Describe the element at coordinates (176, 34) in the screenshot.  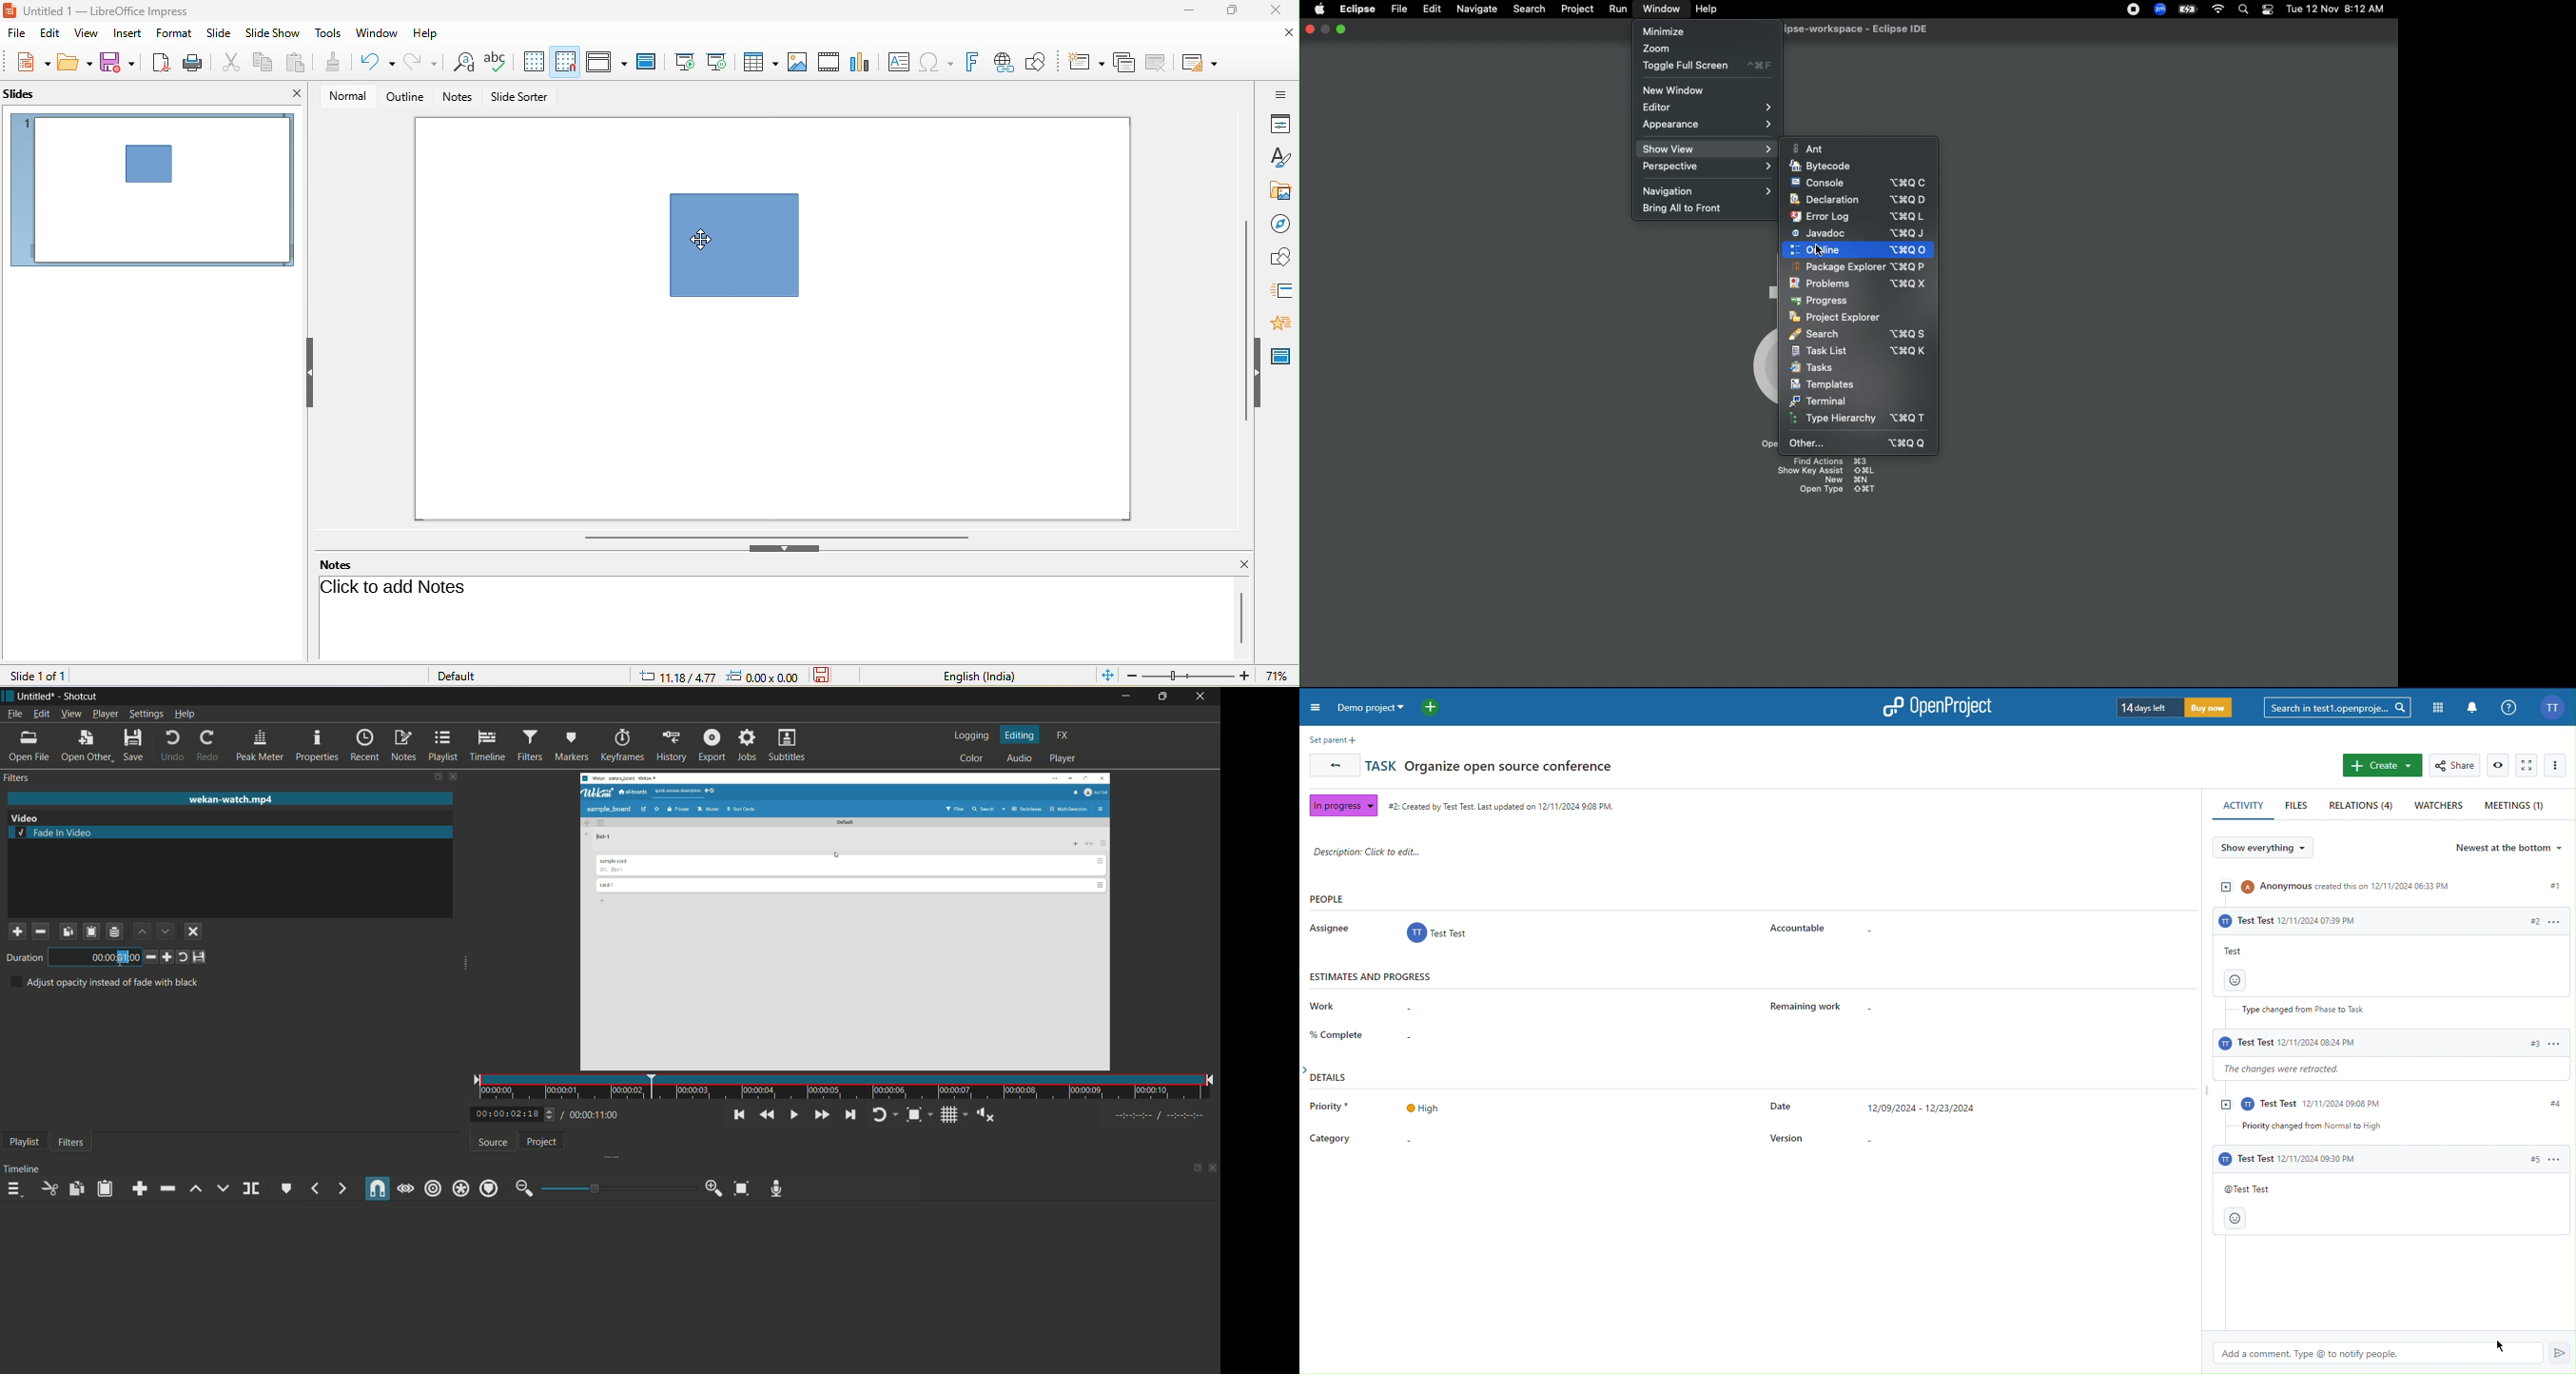
I see `format` at that location.